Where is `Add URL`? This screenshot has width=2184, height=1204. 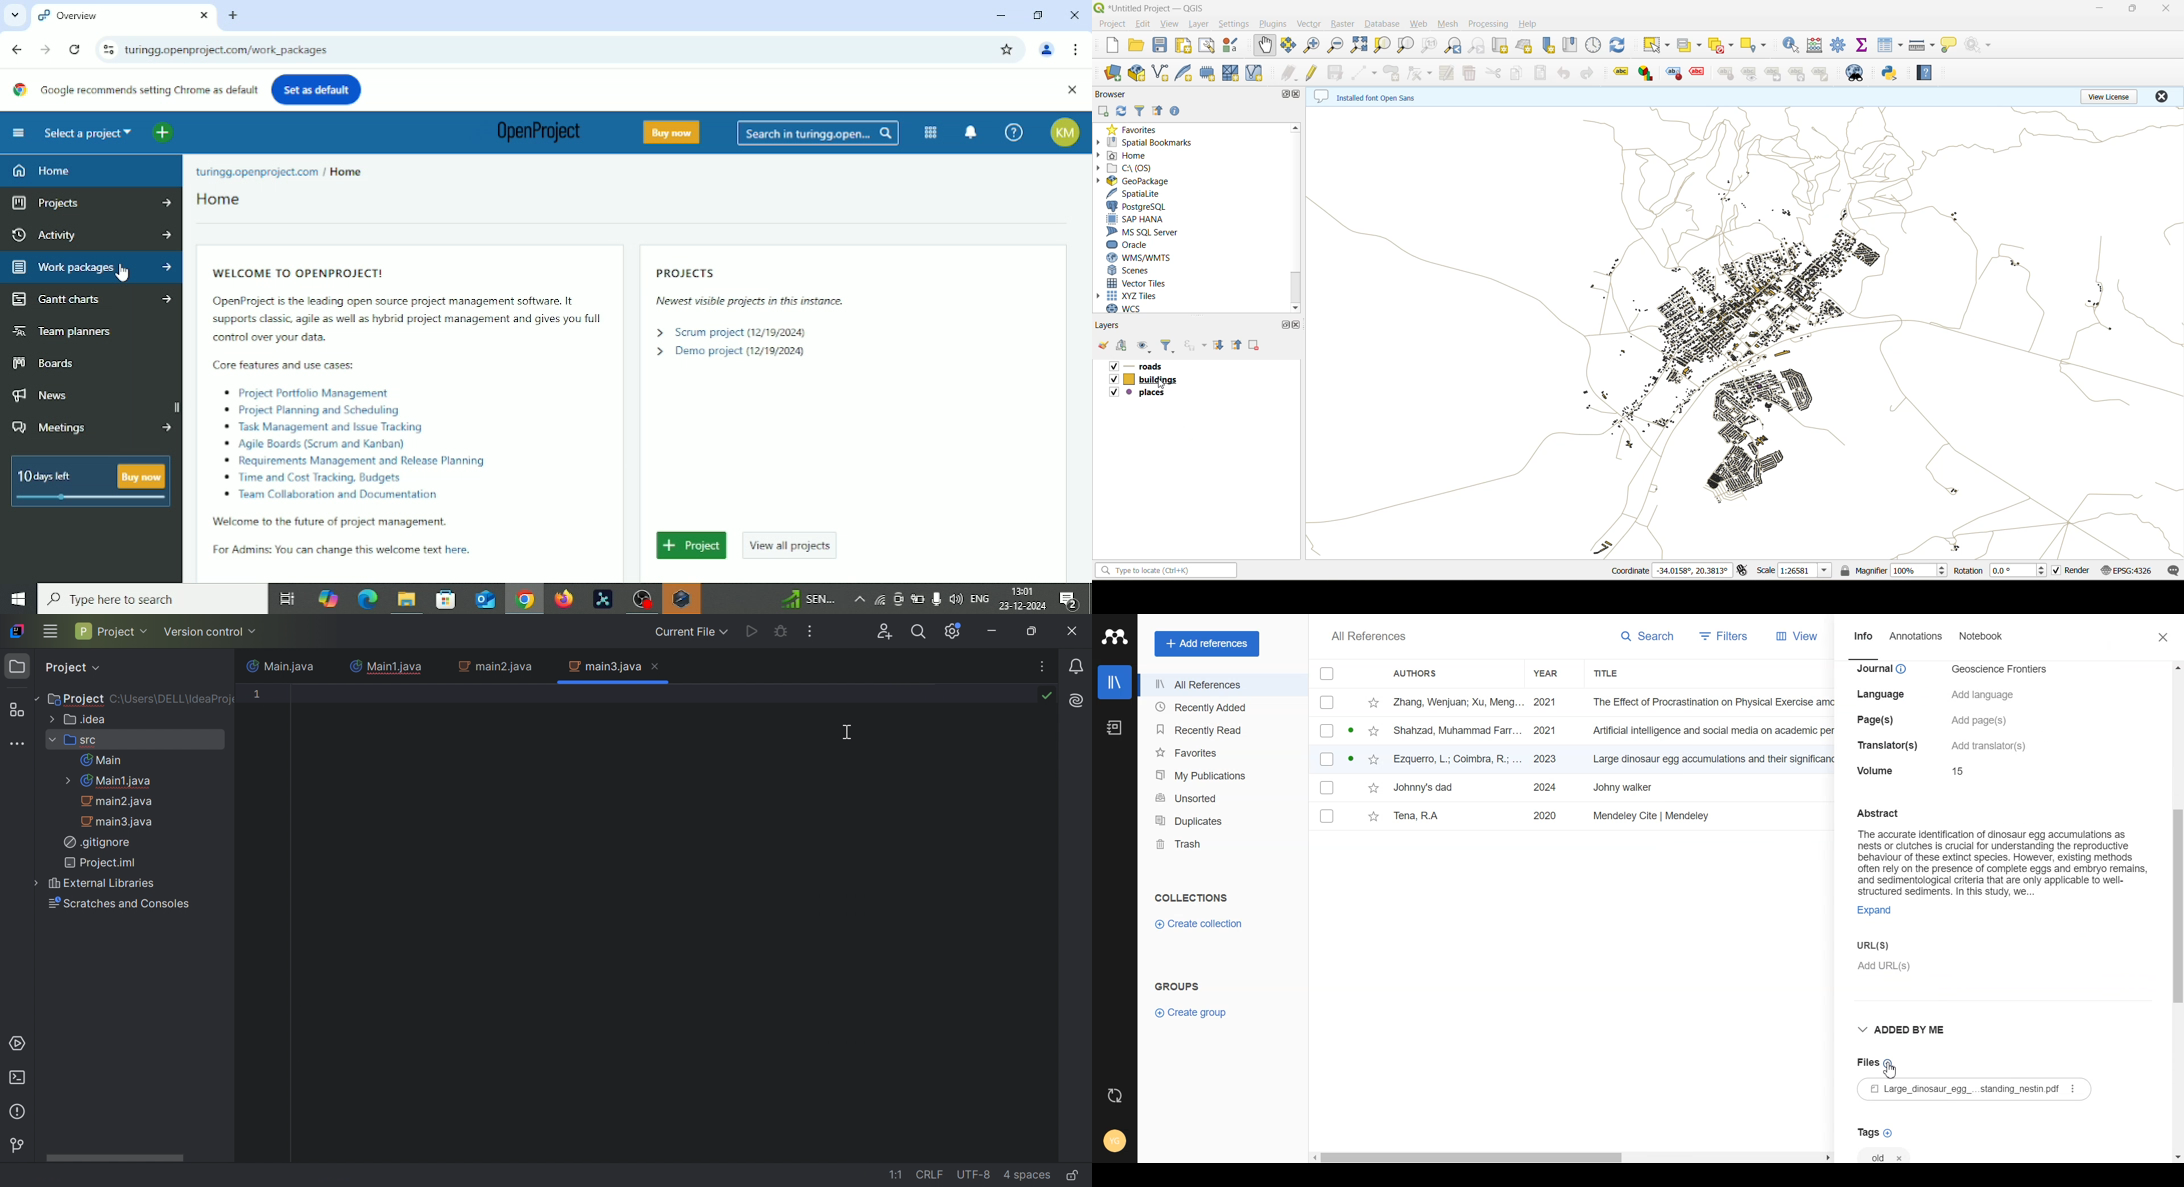
Add URL is located at coordinates (1999, 972).